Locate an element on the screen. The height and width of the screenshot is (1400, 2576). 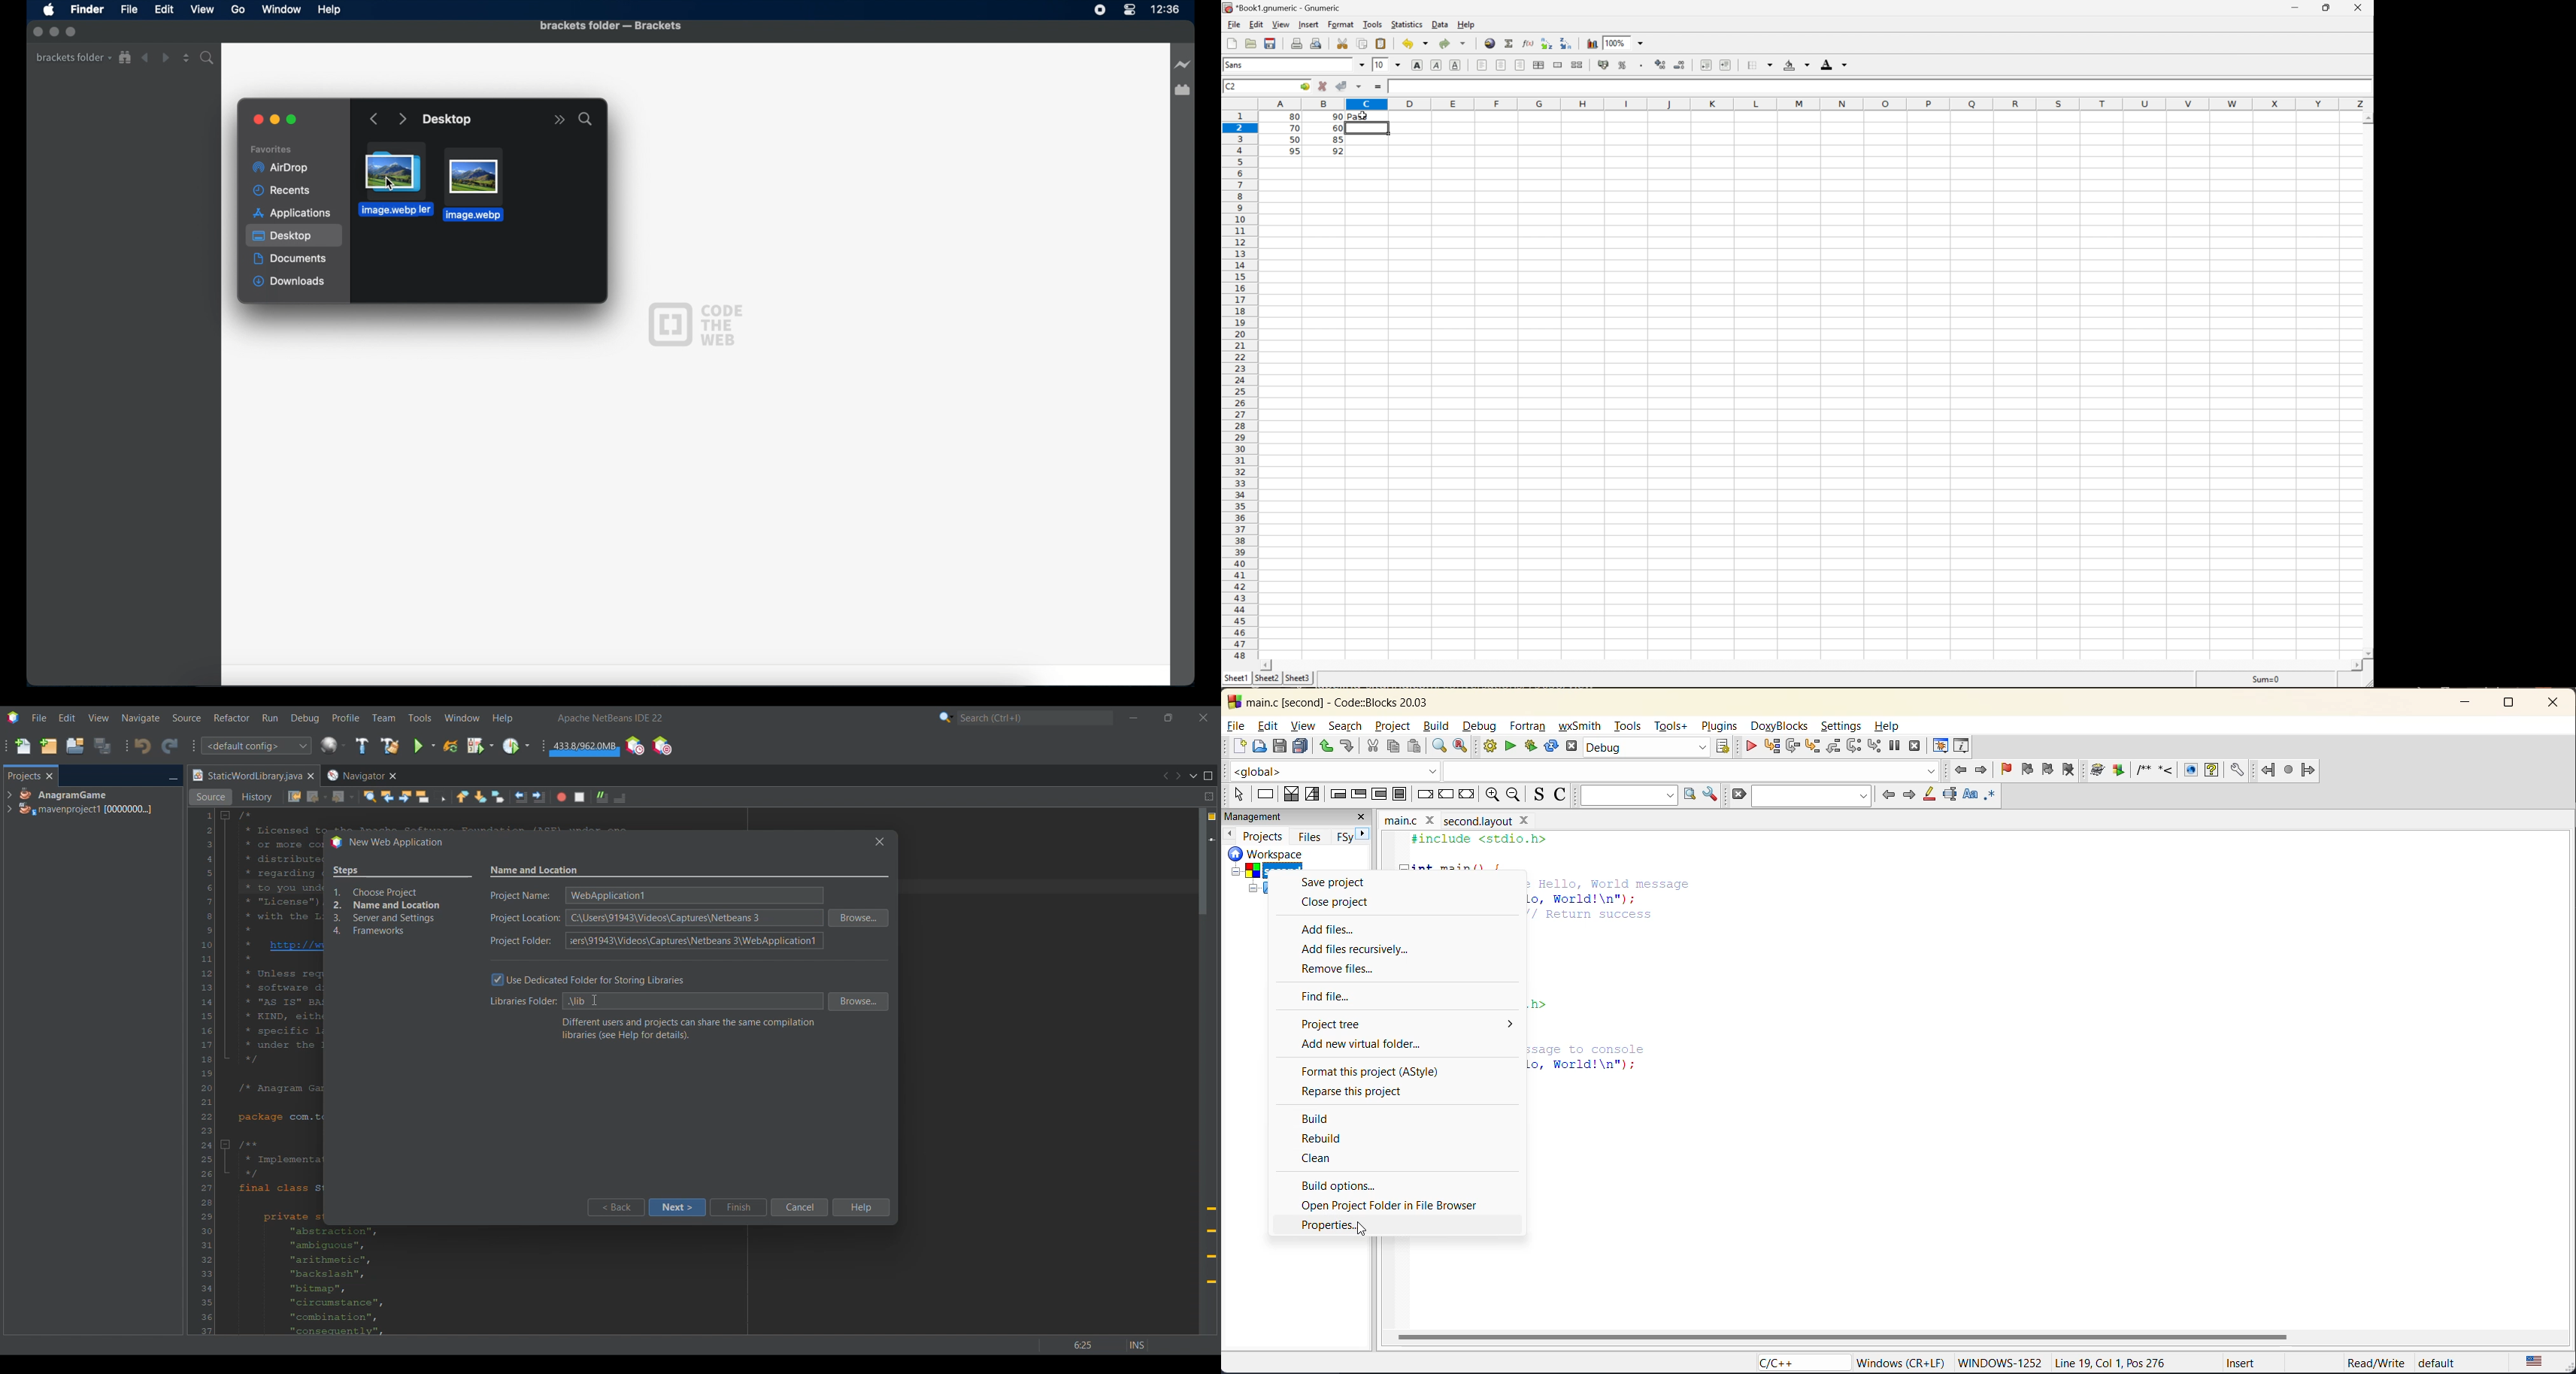
cursor is located at coordinates (1362, 1229).